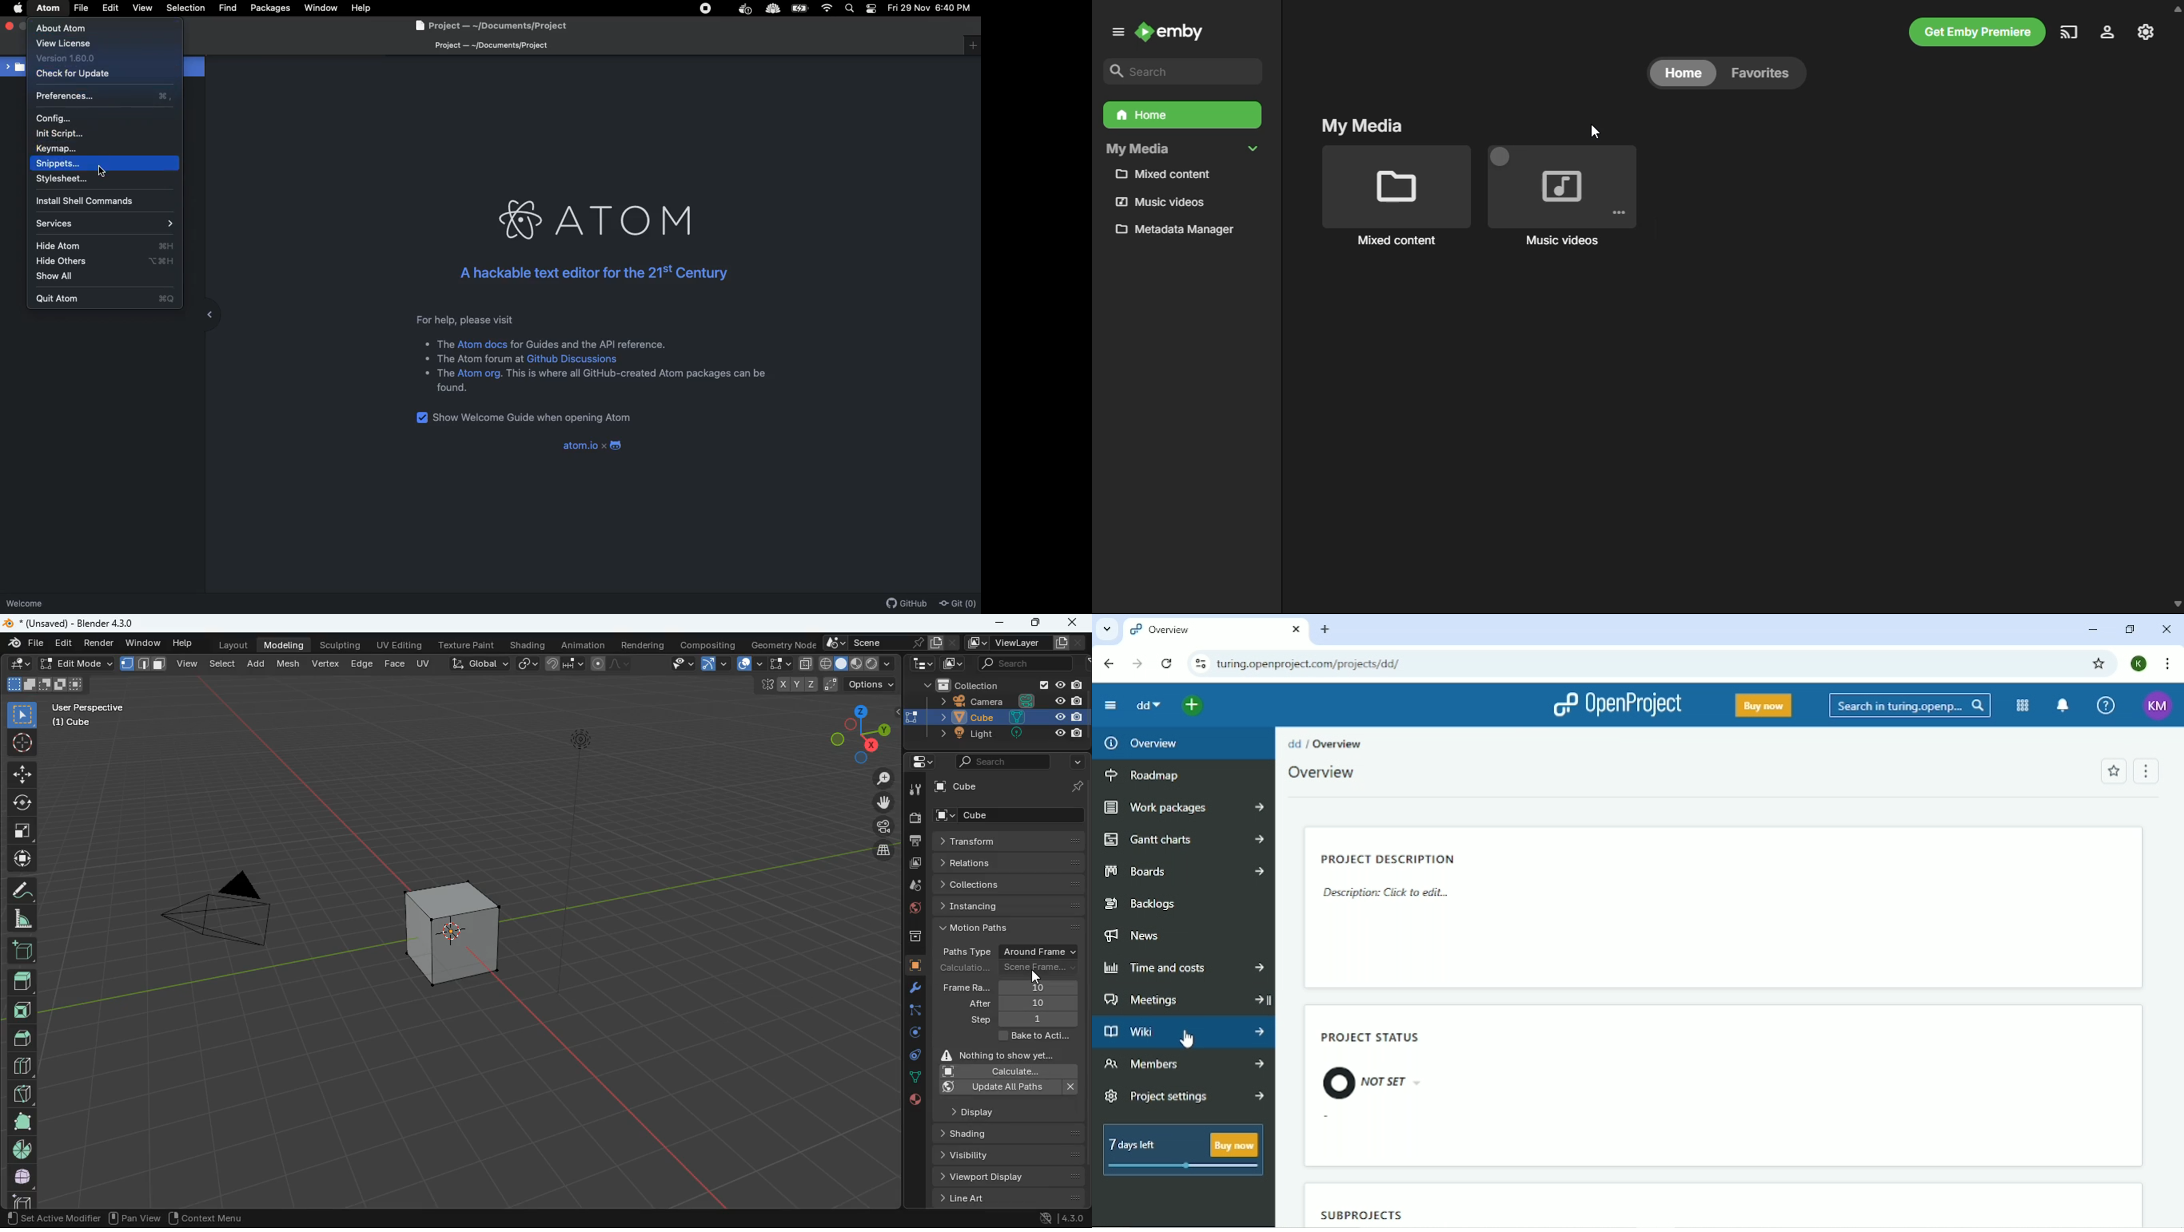 The height and width of the screenshot is (1232, 2184). I want to click on texture, so click(469, 646).